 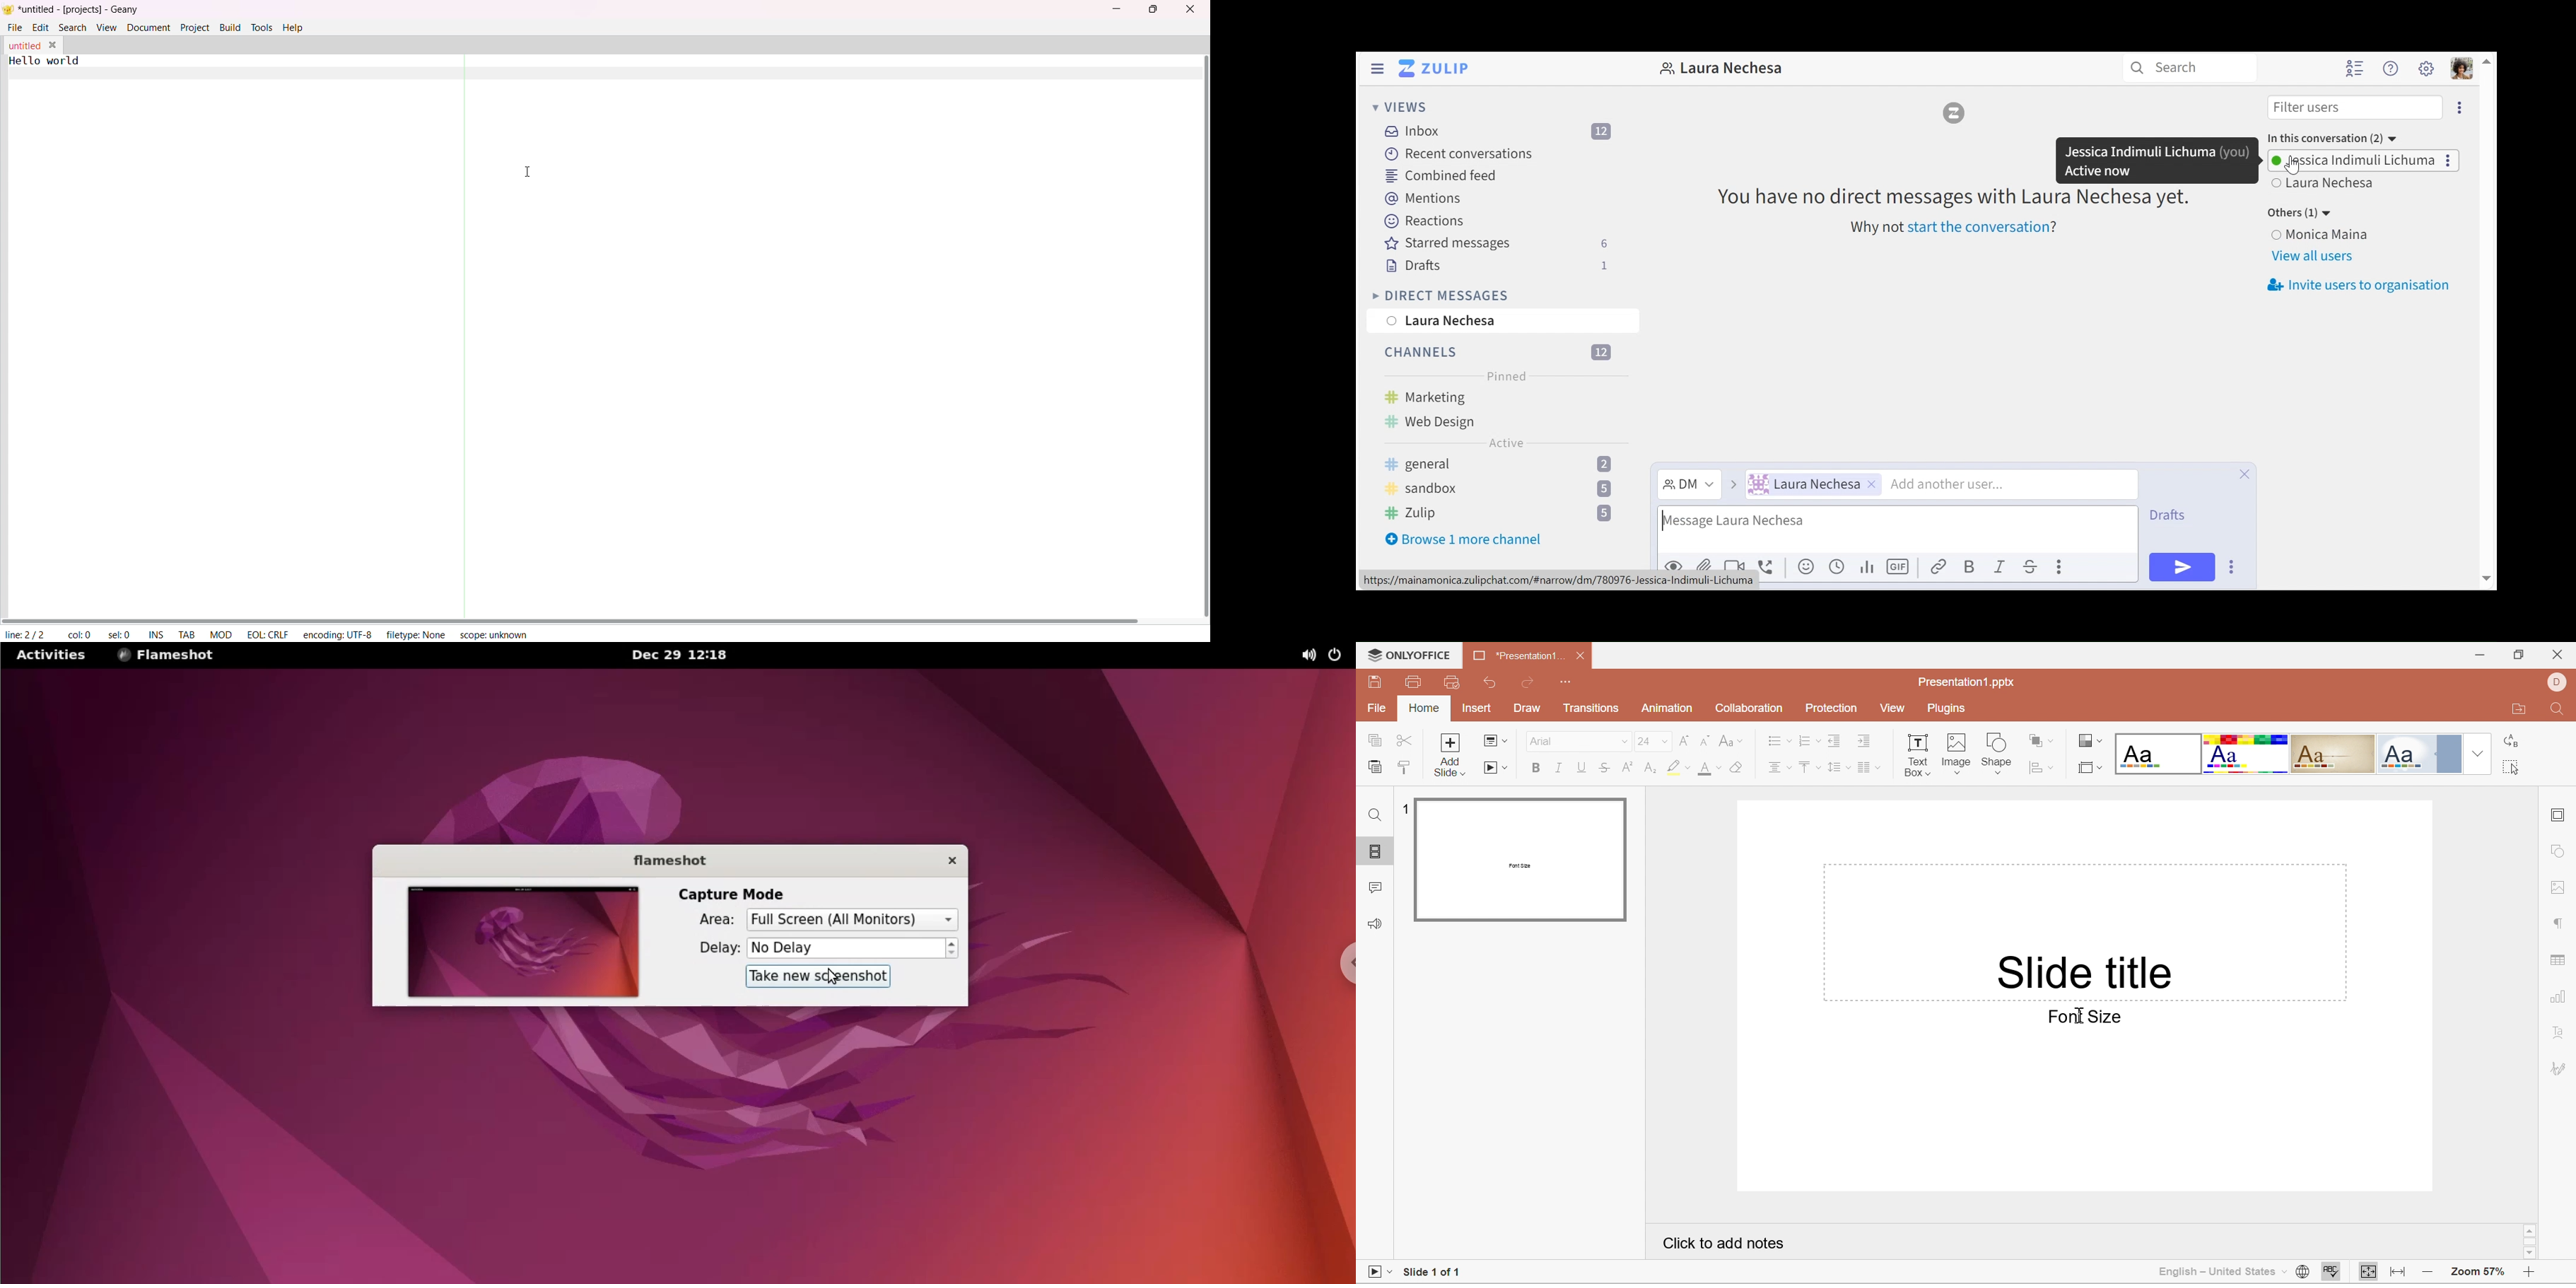 What do you see at coordinates (2326, 185) in the screenshot?
I see `user 2` at bounding box center [2326, 185].